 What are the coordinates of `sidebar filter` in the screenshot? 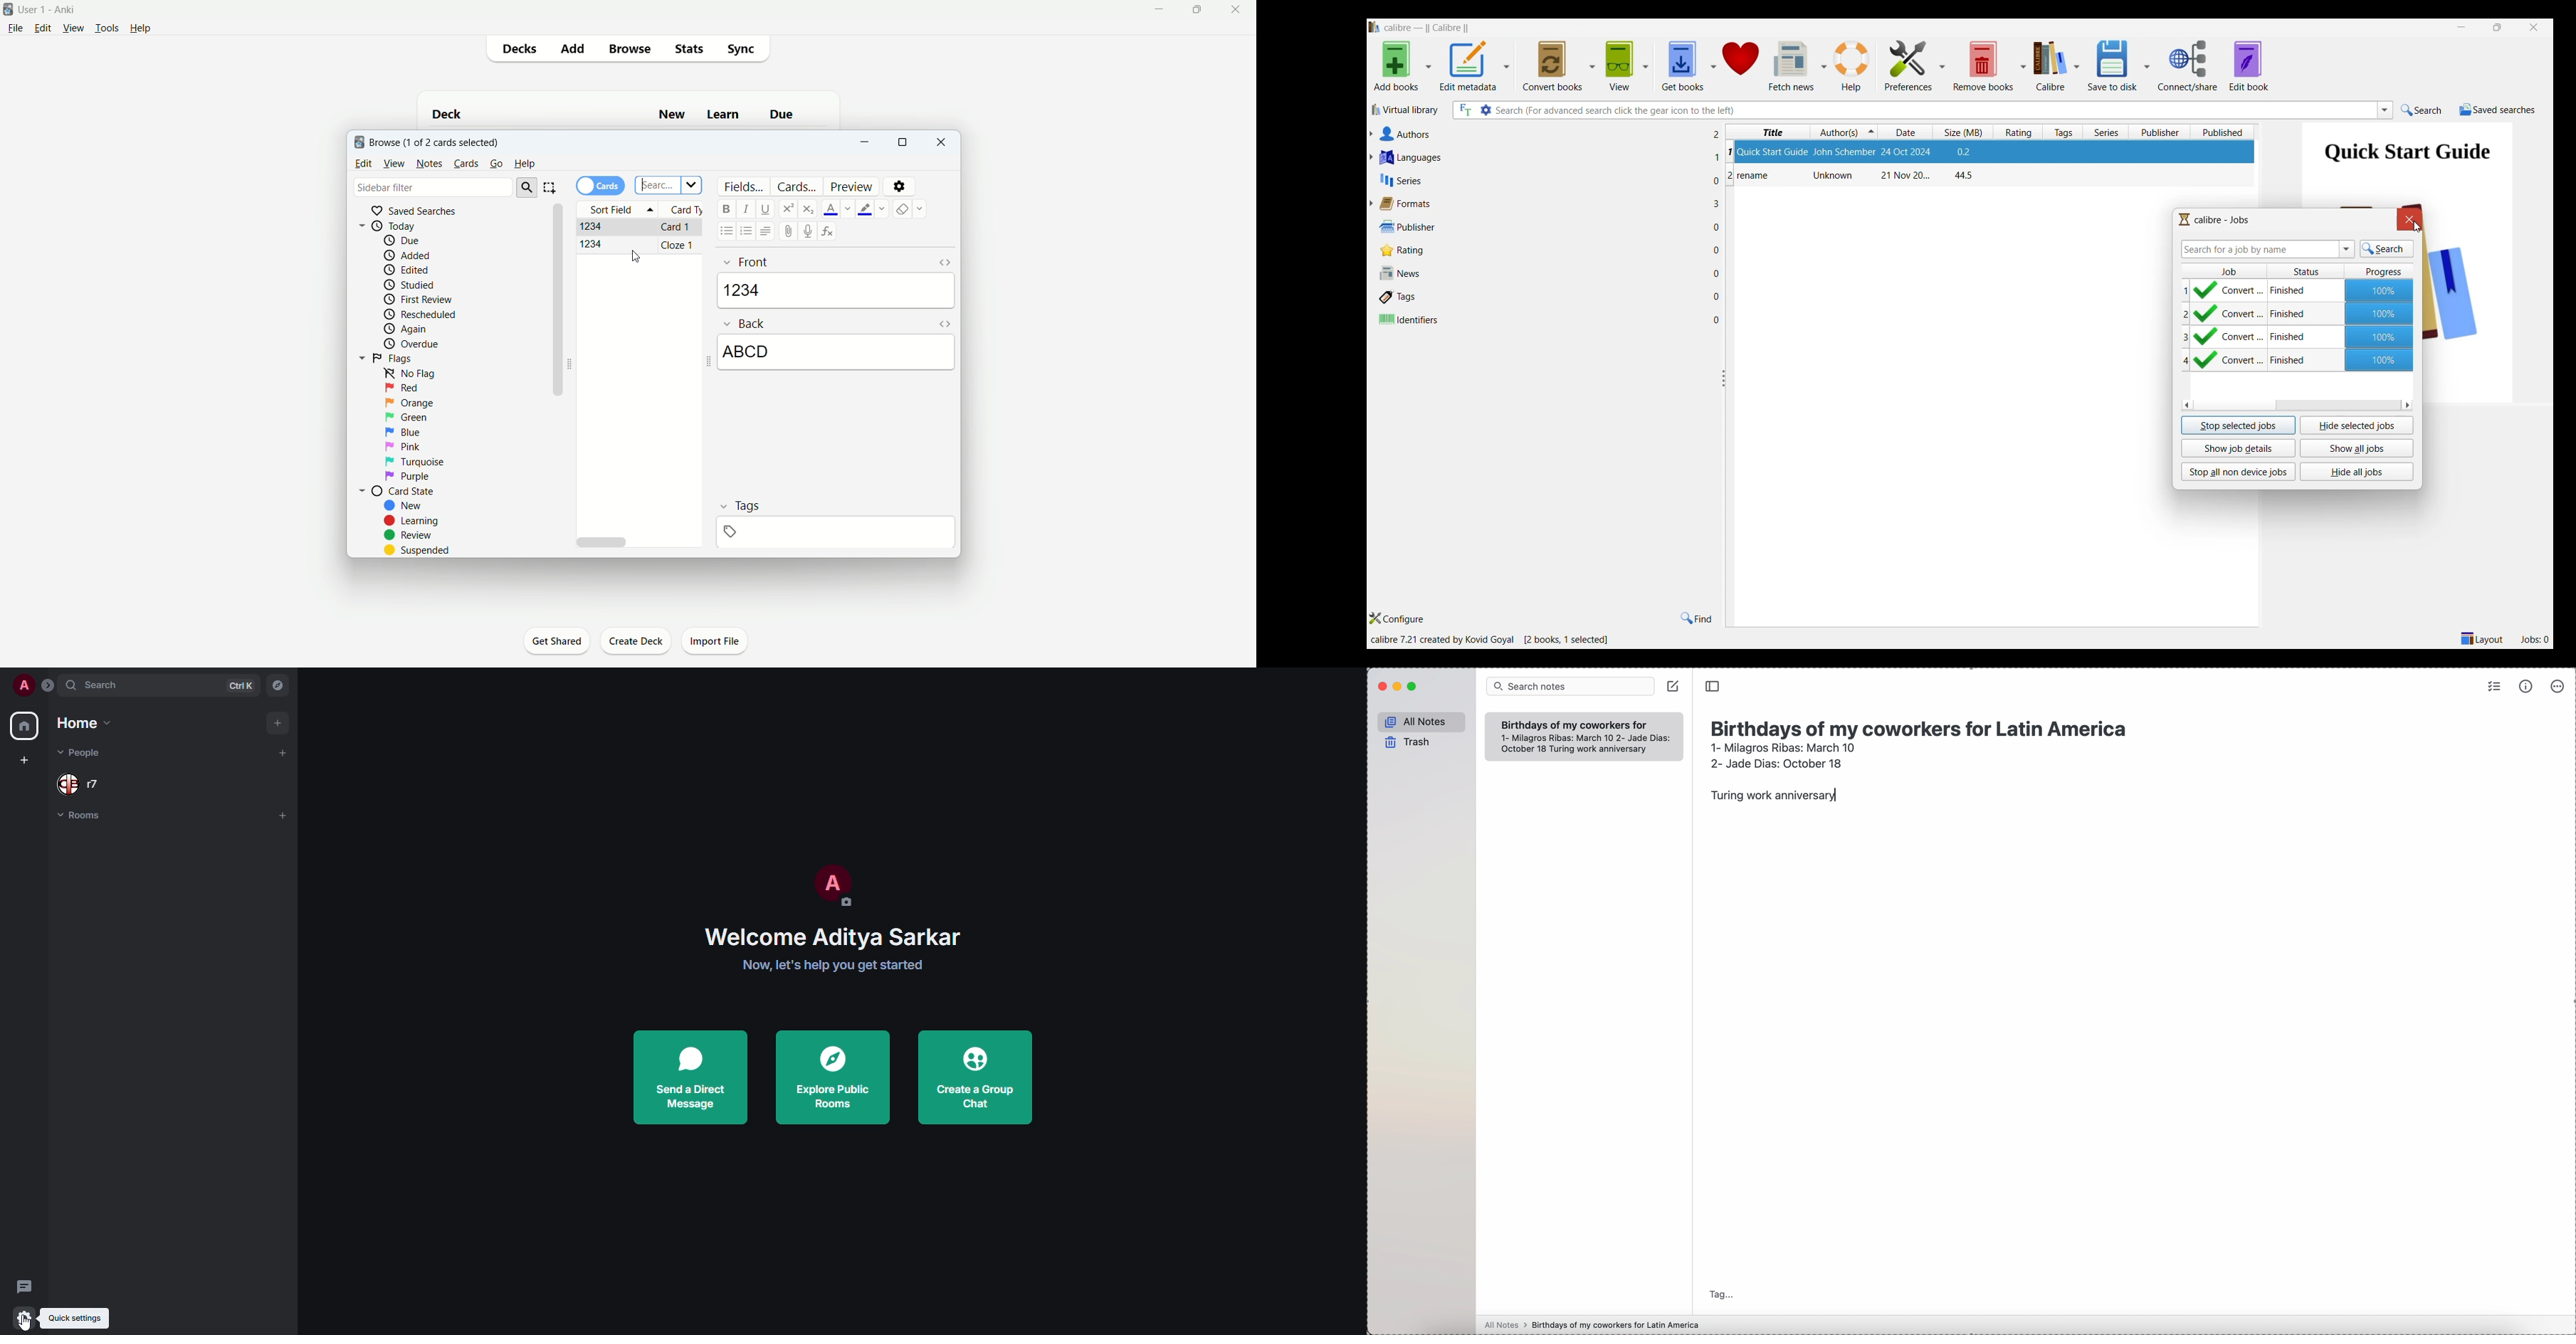 It's located at (431, 187).